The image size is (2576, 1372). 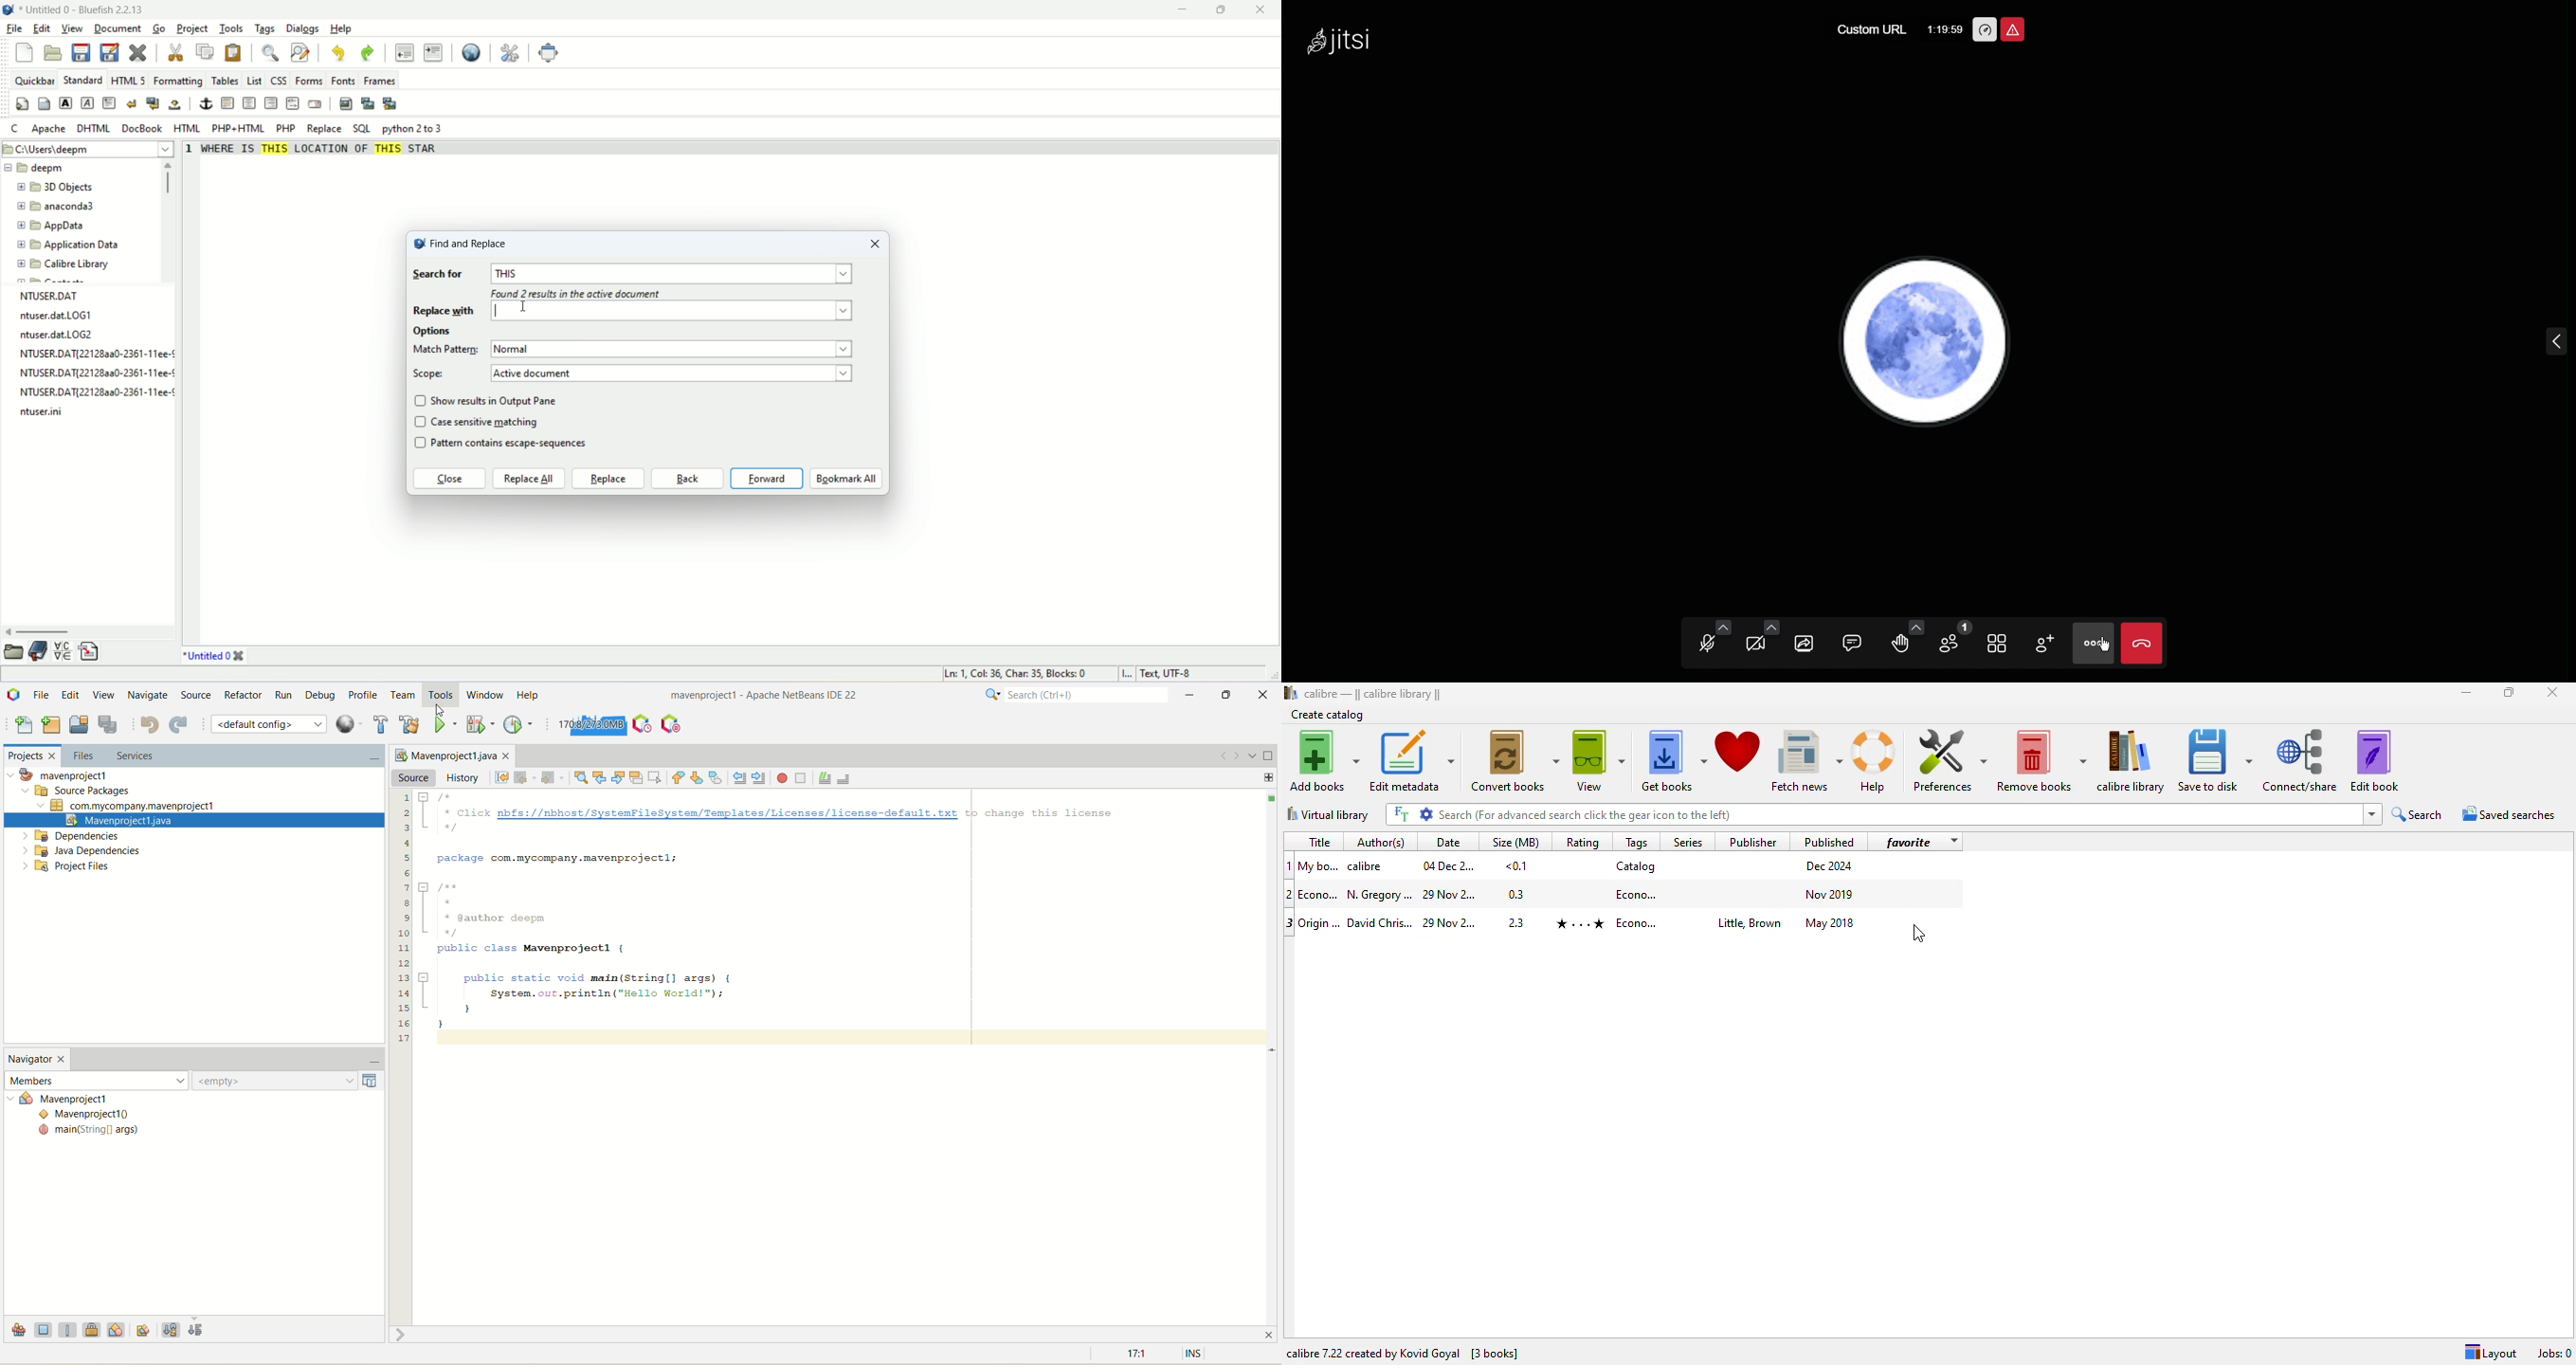 What do you see at coordinates (1919, 933) in the screenshot?
I see `cursor` at bounding box center [1919, 933].